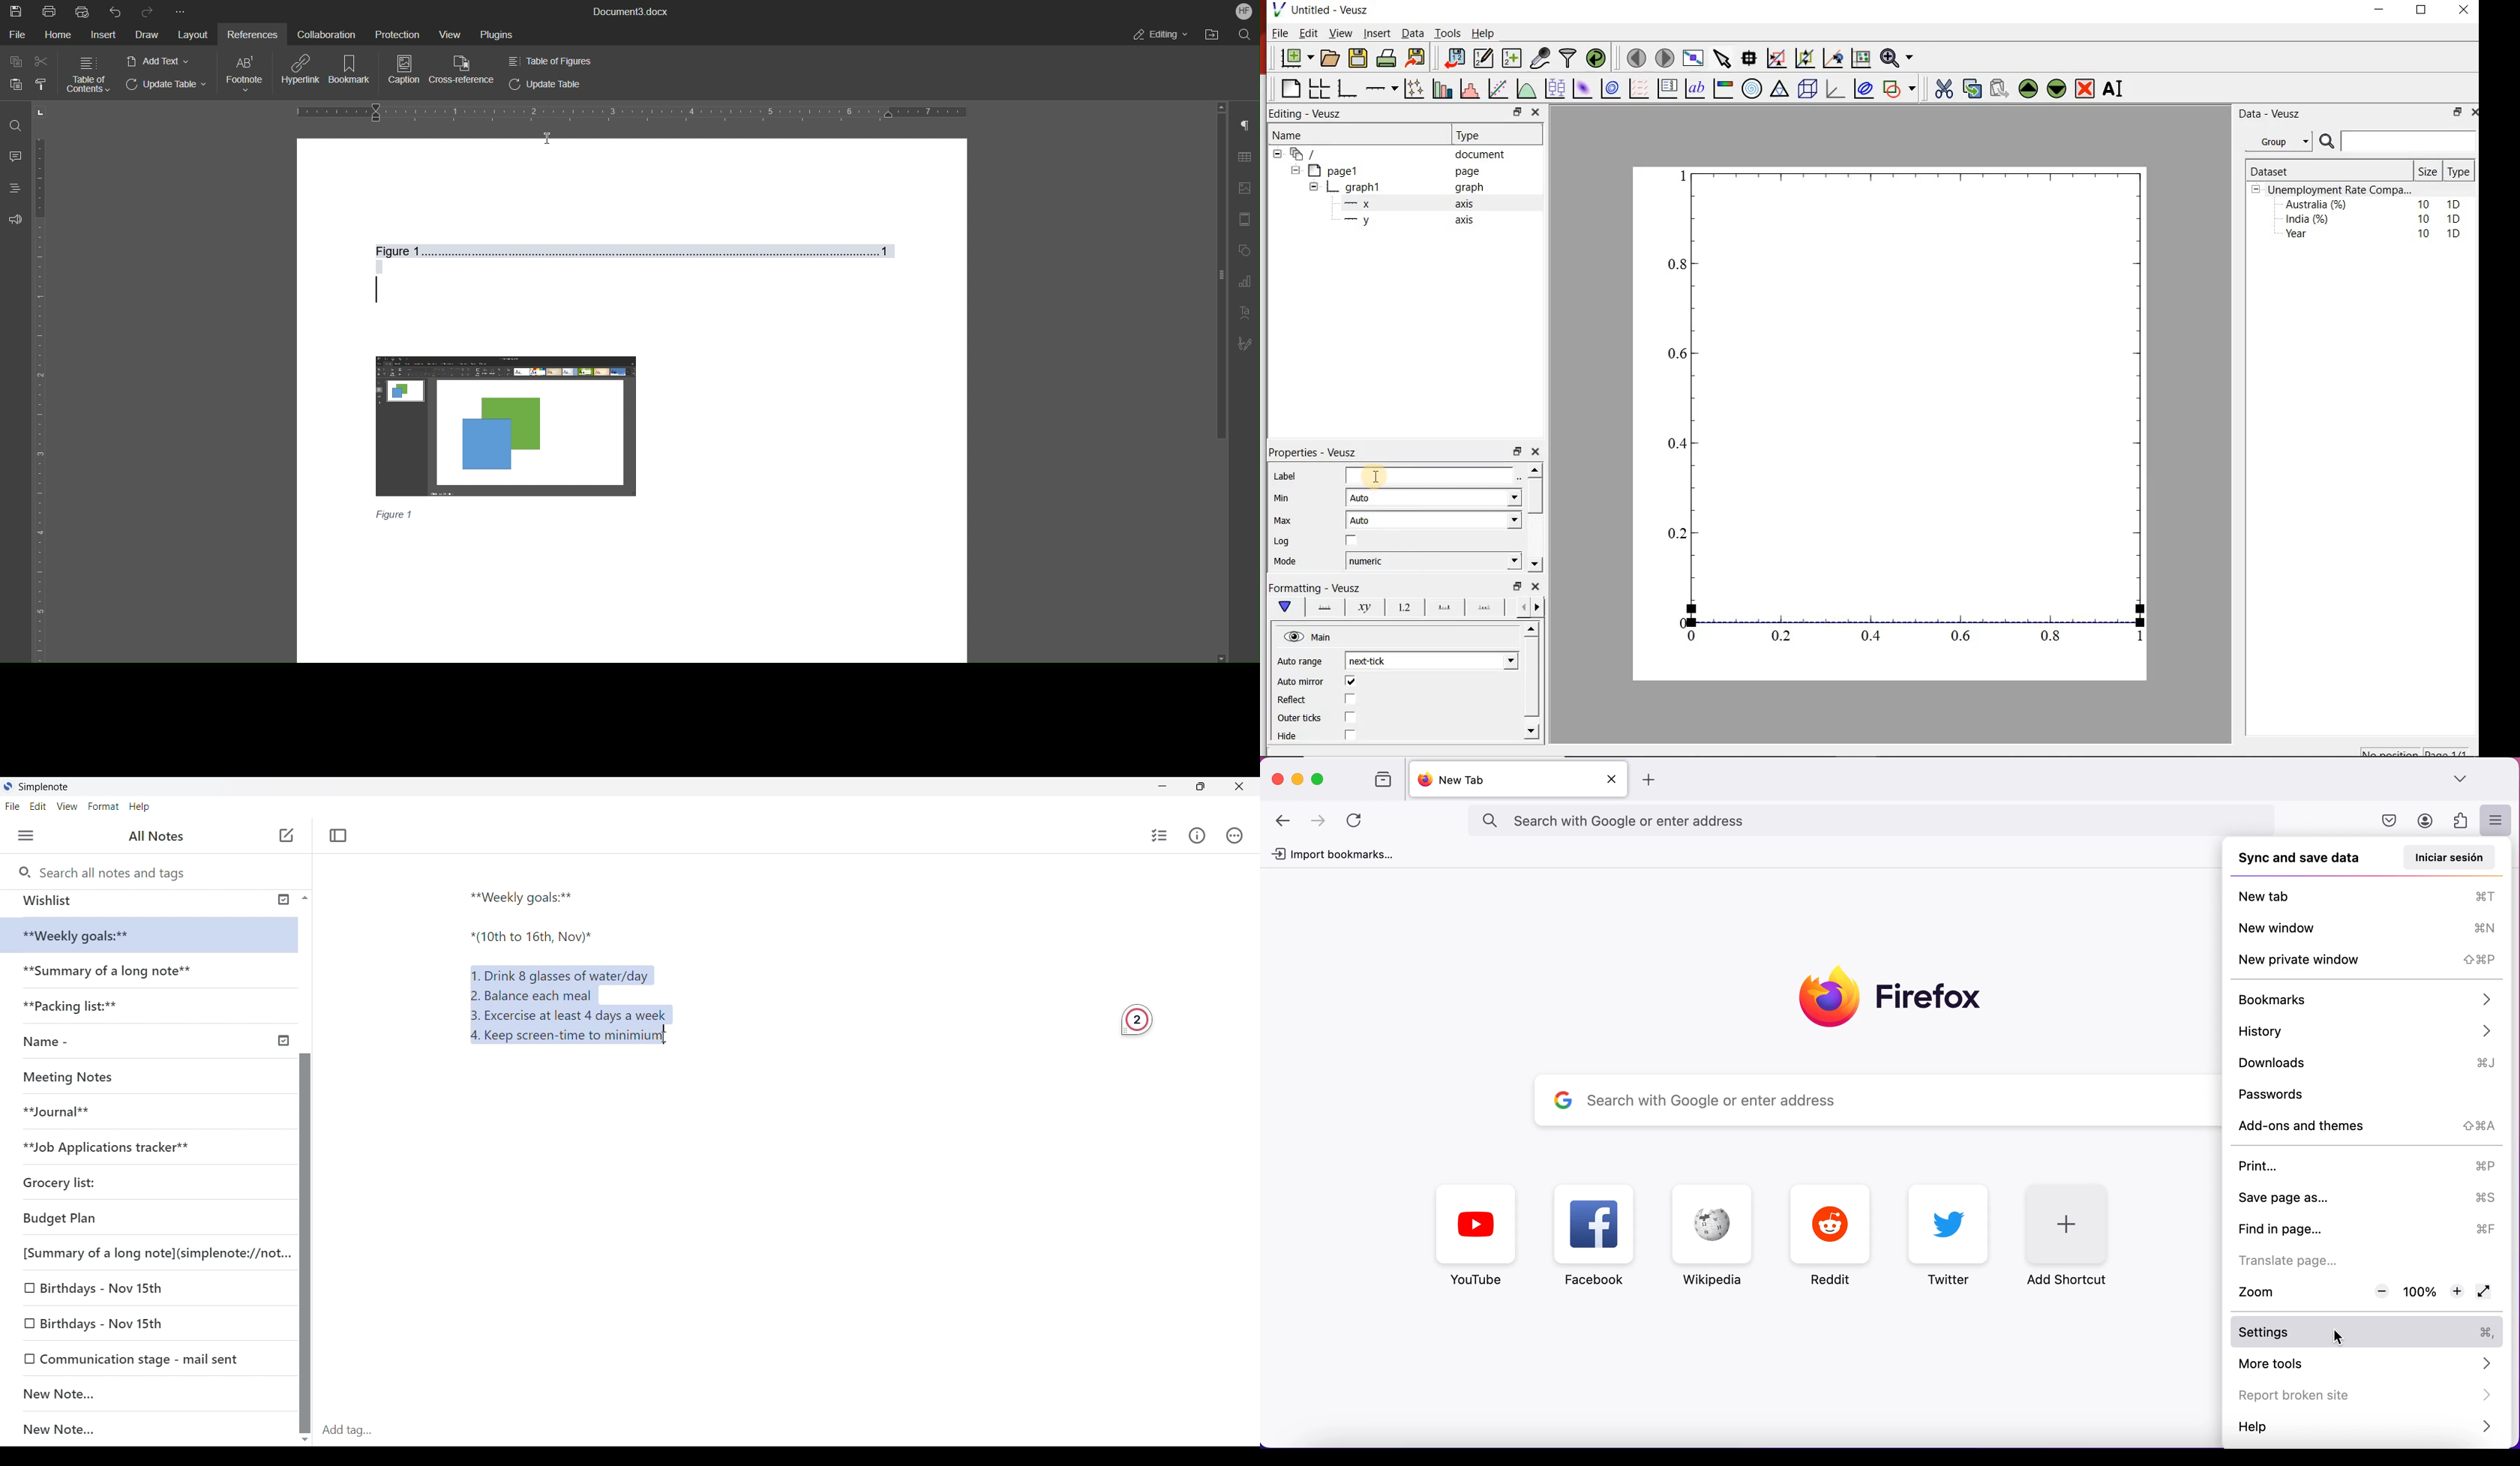 Image resolution: width=2520 pixels, height=1484 pixels. I want to click on Actions, so click(1240, 835).